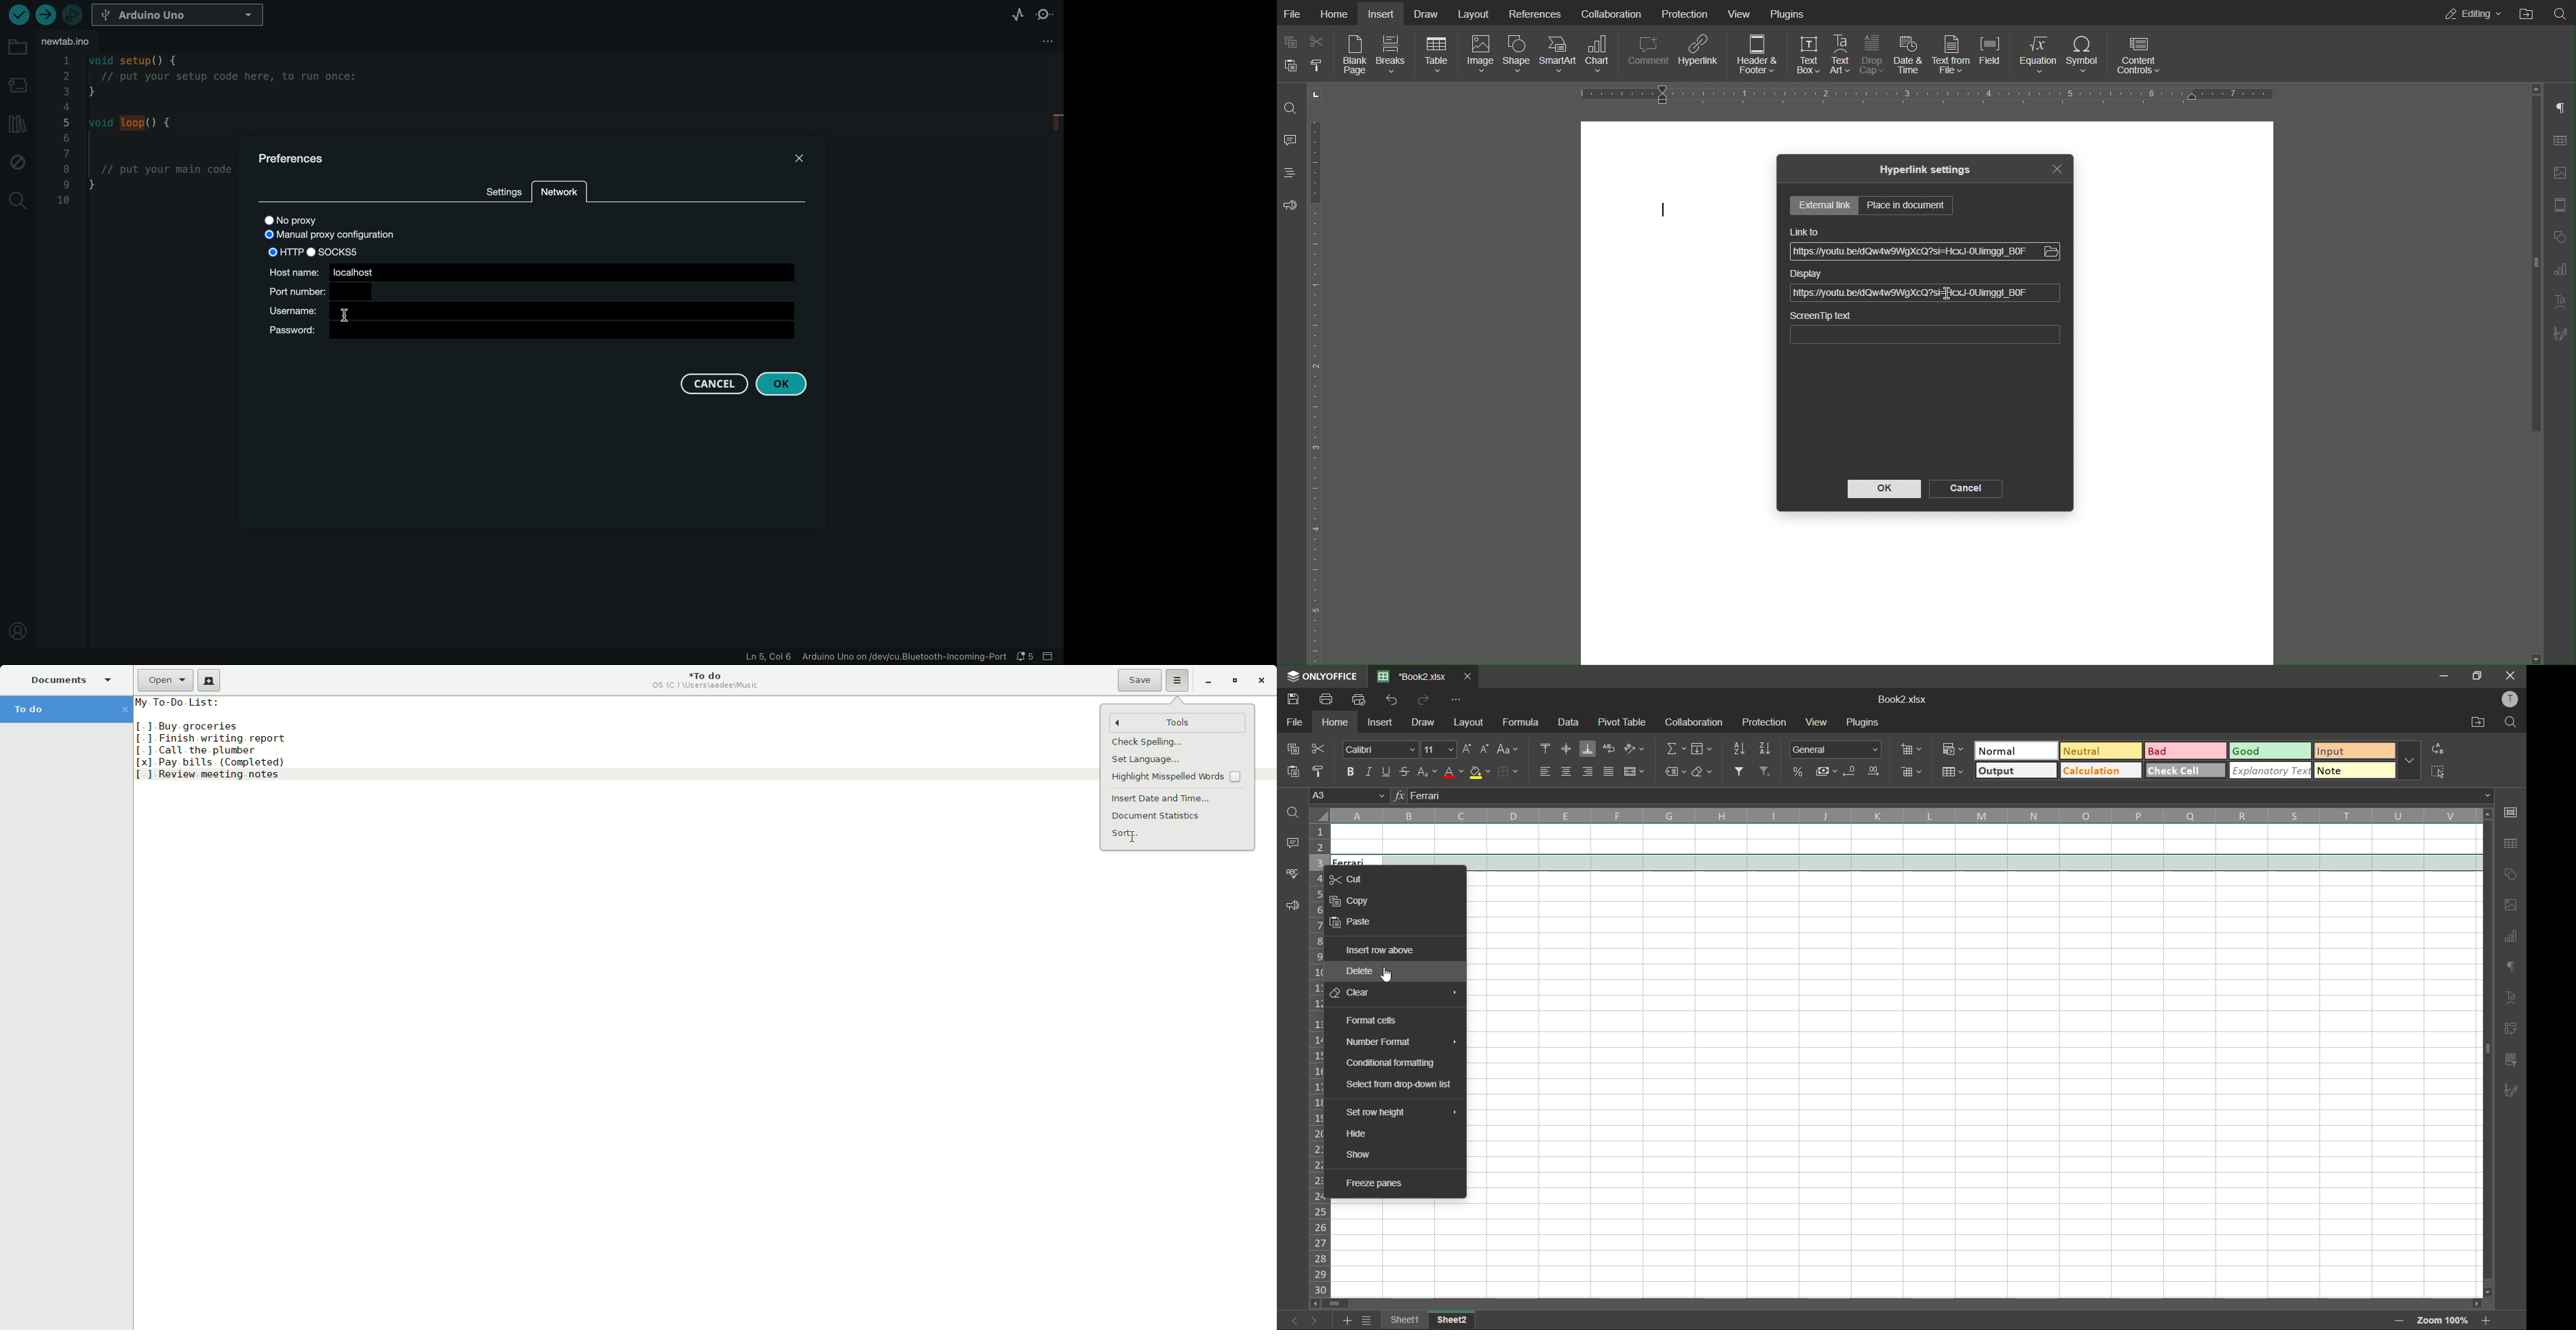 This screenshot has width=2576, height=1344. Describe the element at coordinates (1951, 748) in the screenshot. I see `conditional formatting` at that location.